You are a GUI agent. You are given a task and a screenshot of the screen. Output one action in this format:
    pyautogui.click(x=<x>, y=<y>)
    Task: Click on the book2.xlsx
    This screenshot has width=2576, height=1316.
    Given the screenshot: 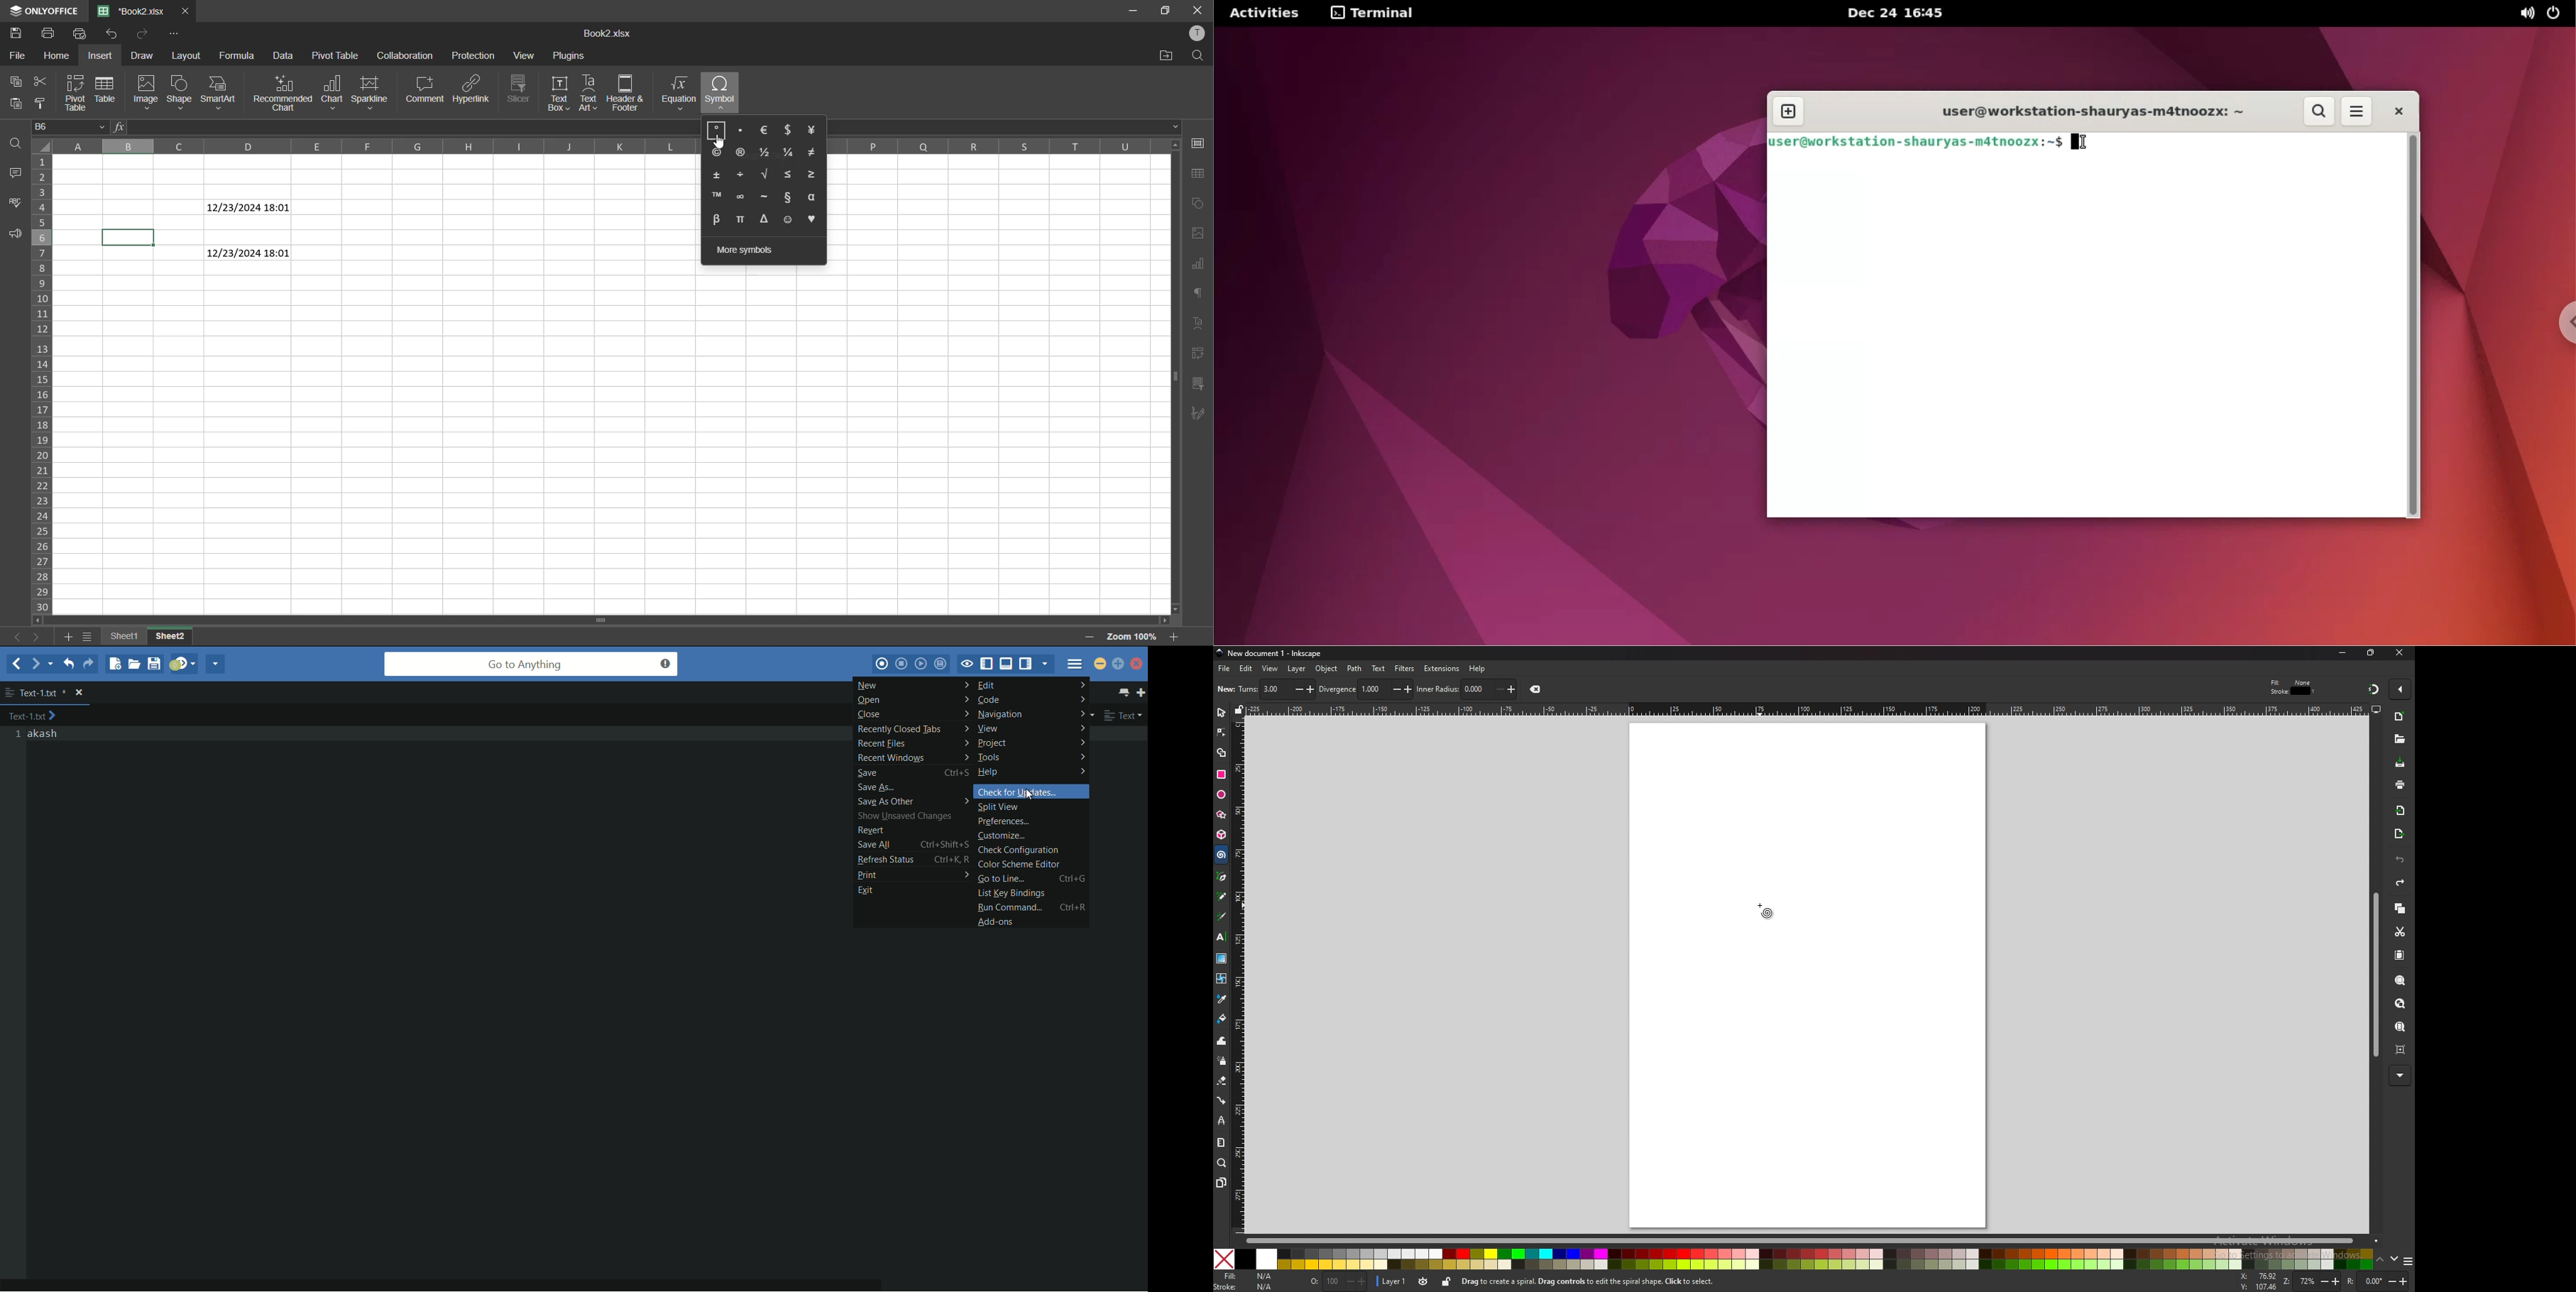 What is the action you would take?
    pyautogui.click(x=607, y=37)
    